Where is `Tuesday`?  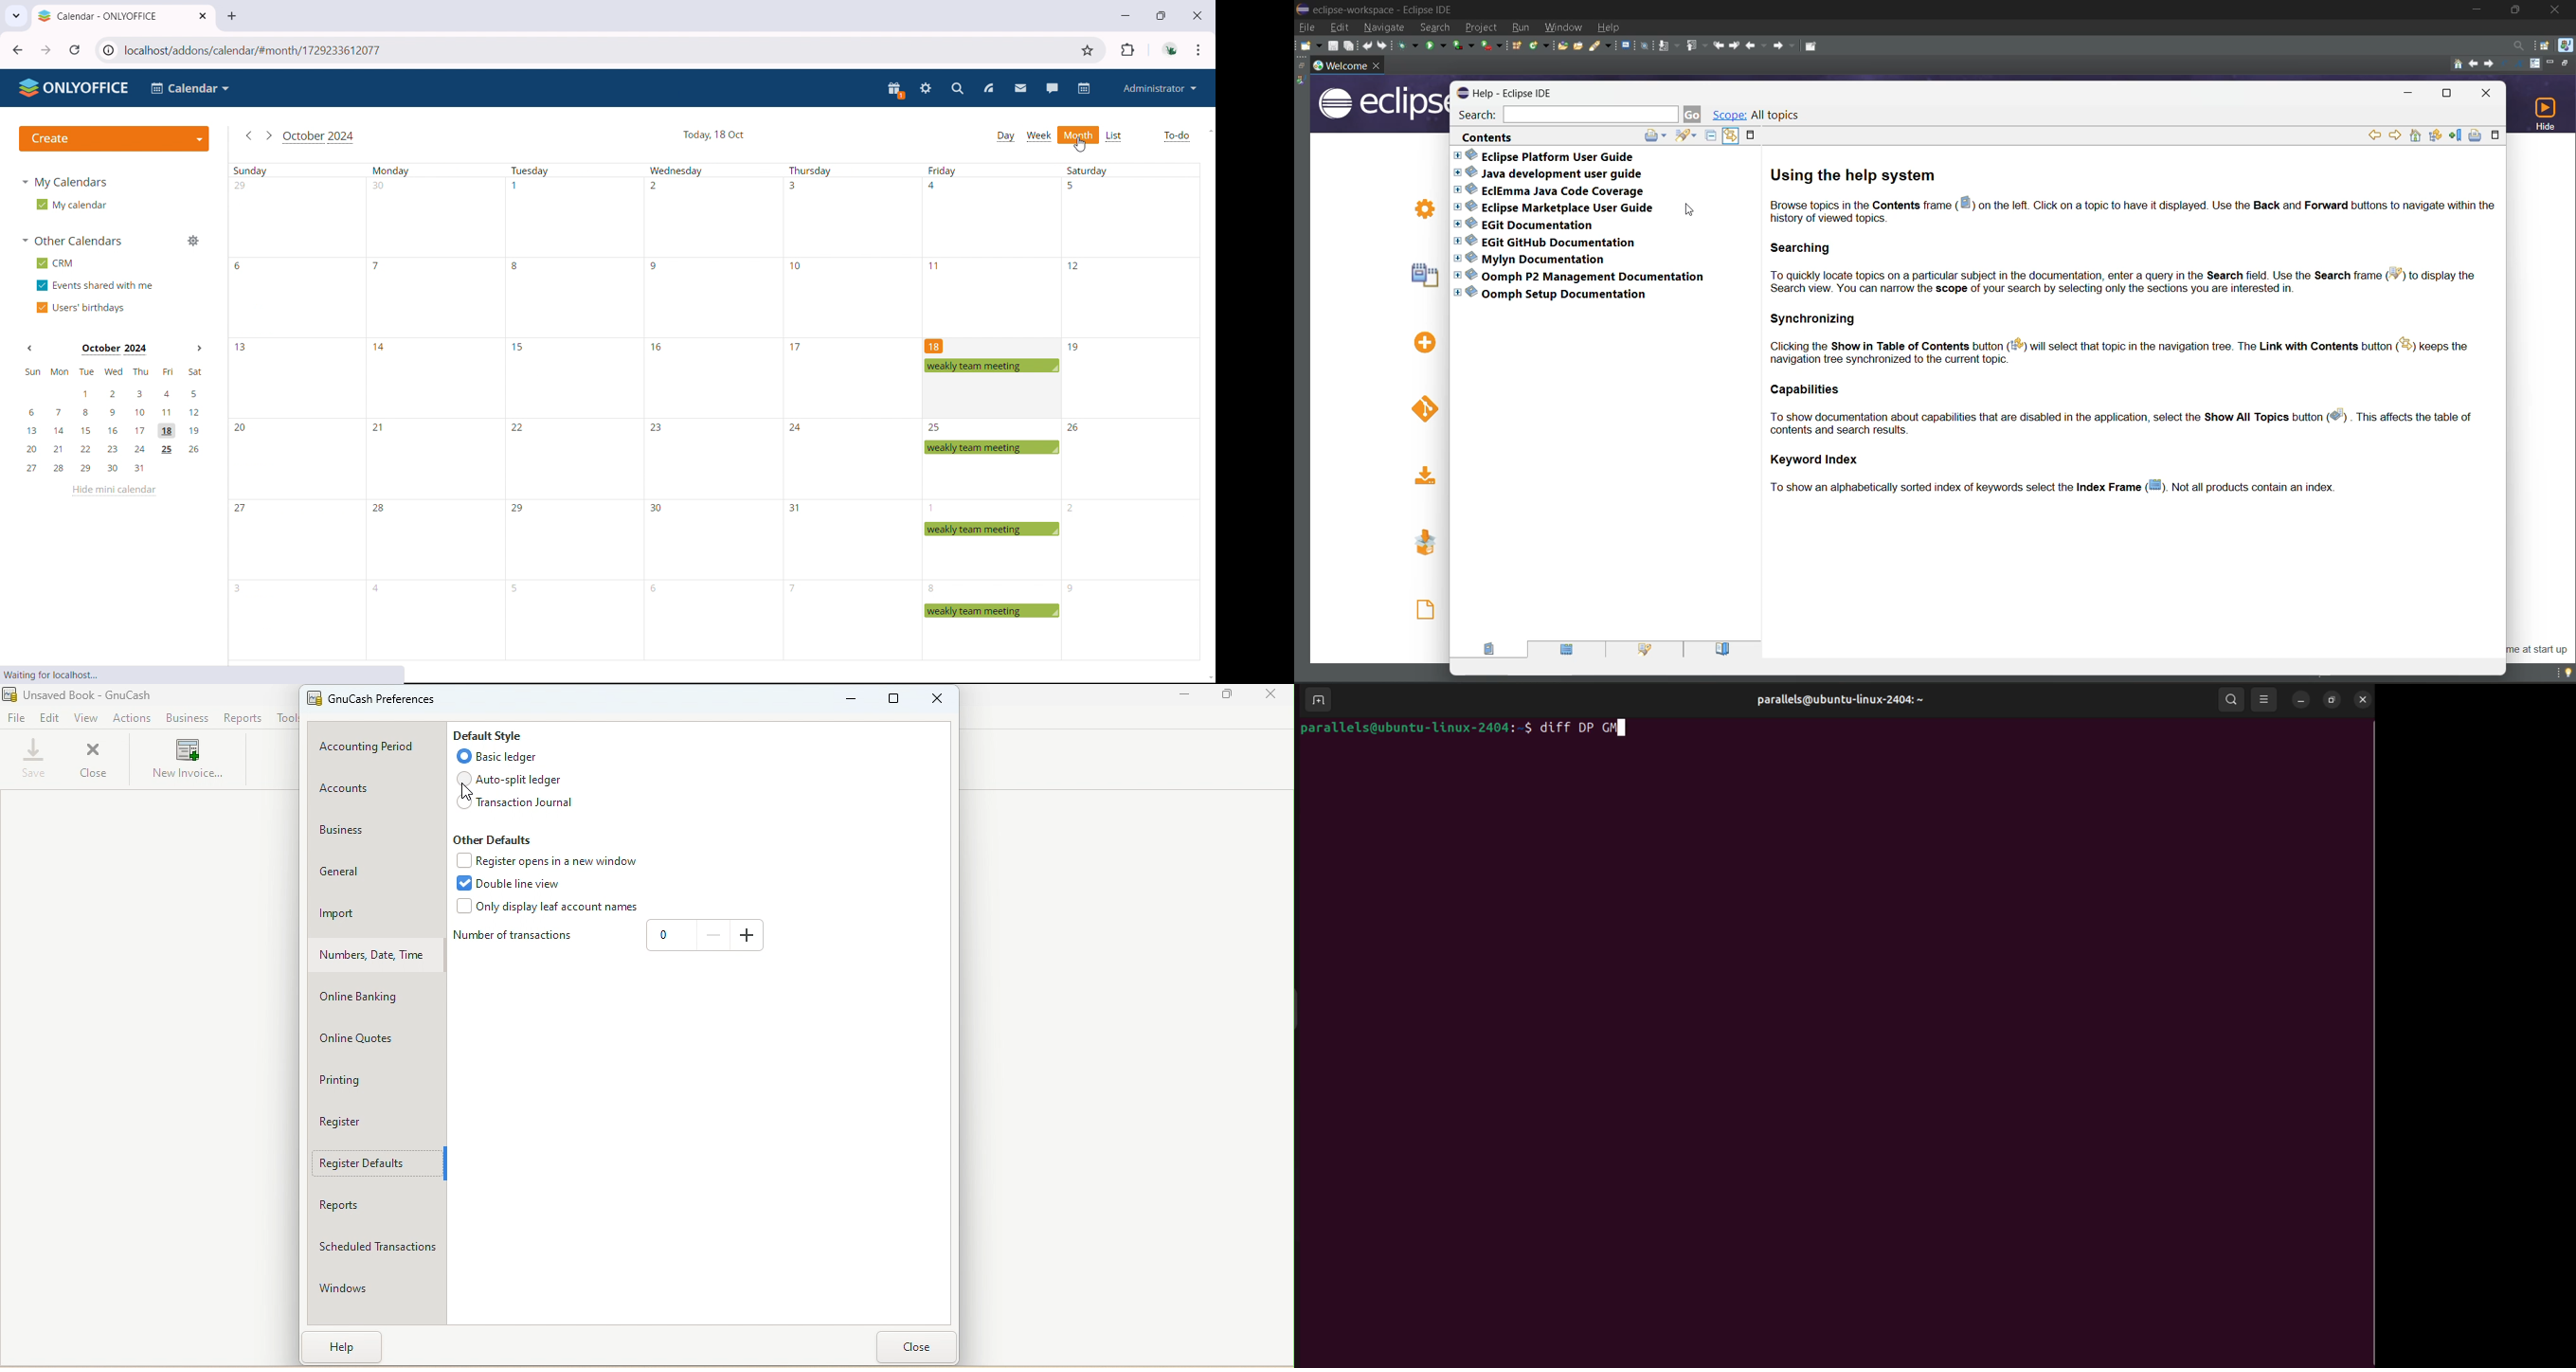 Tuesday is located at coordinates (569, 412).